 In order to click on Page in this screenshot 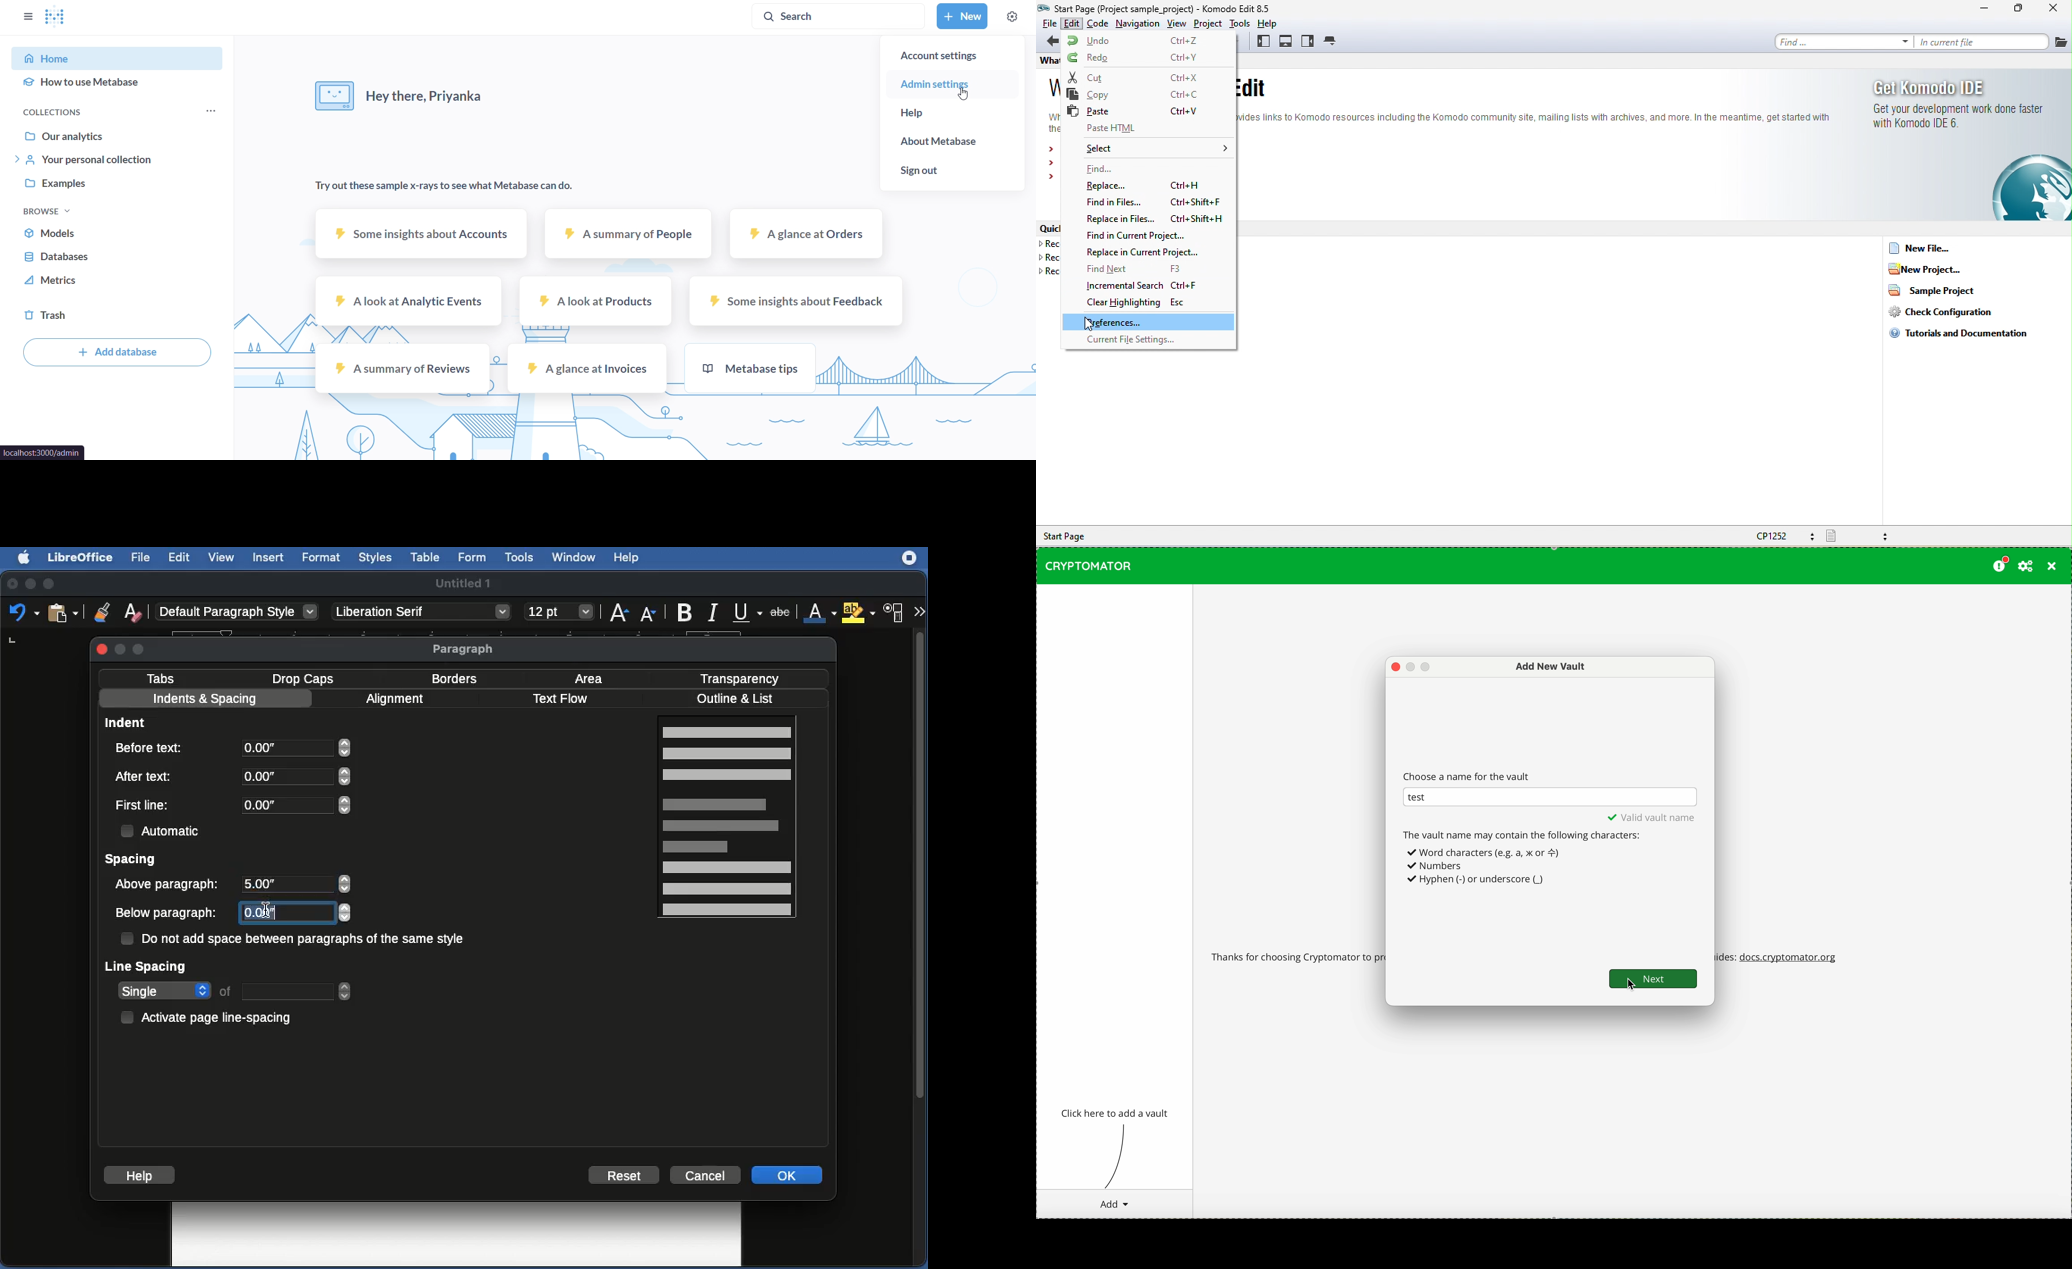, I will do `click(729, 819)`.